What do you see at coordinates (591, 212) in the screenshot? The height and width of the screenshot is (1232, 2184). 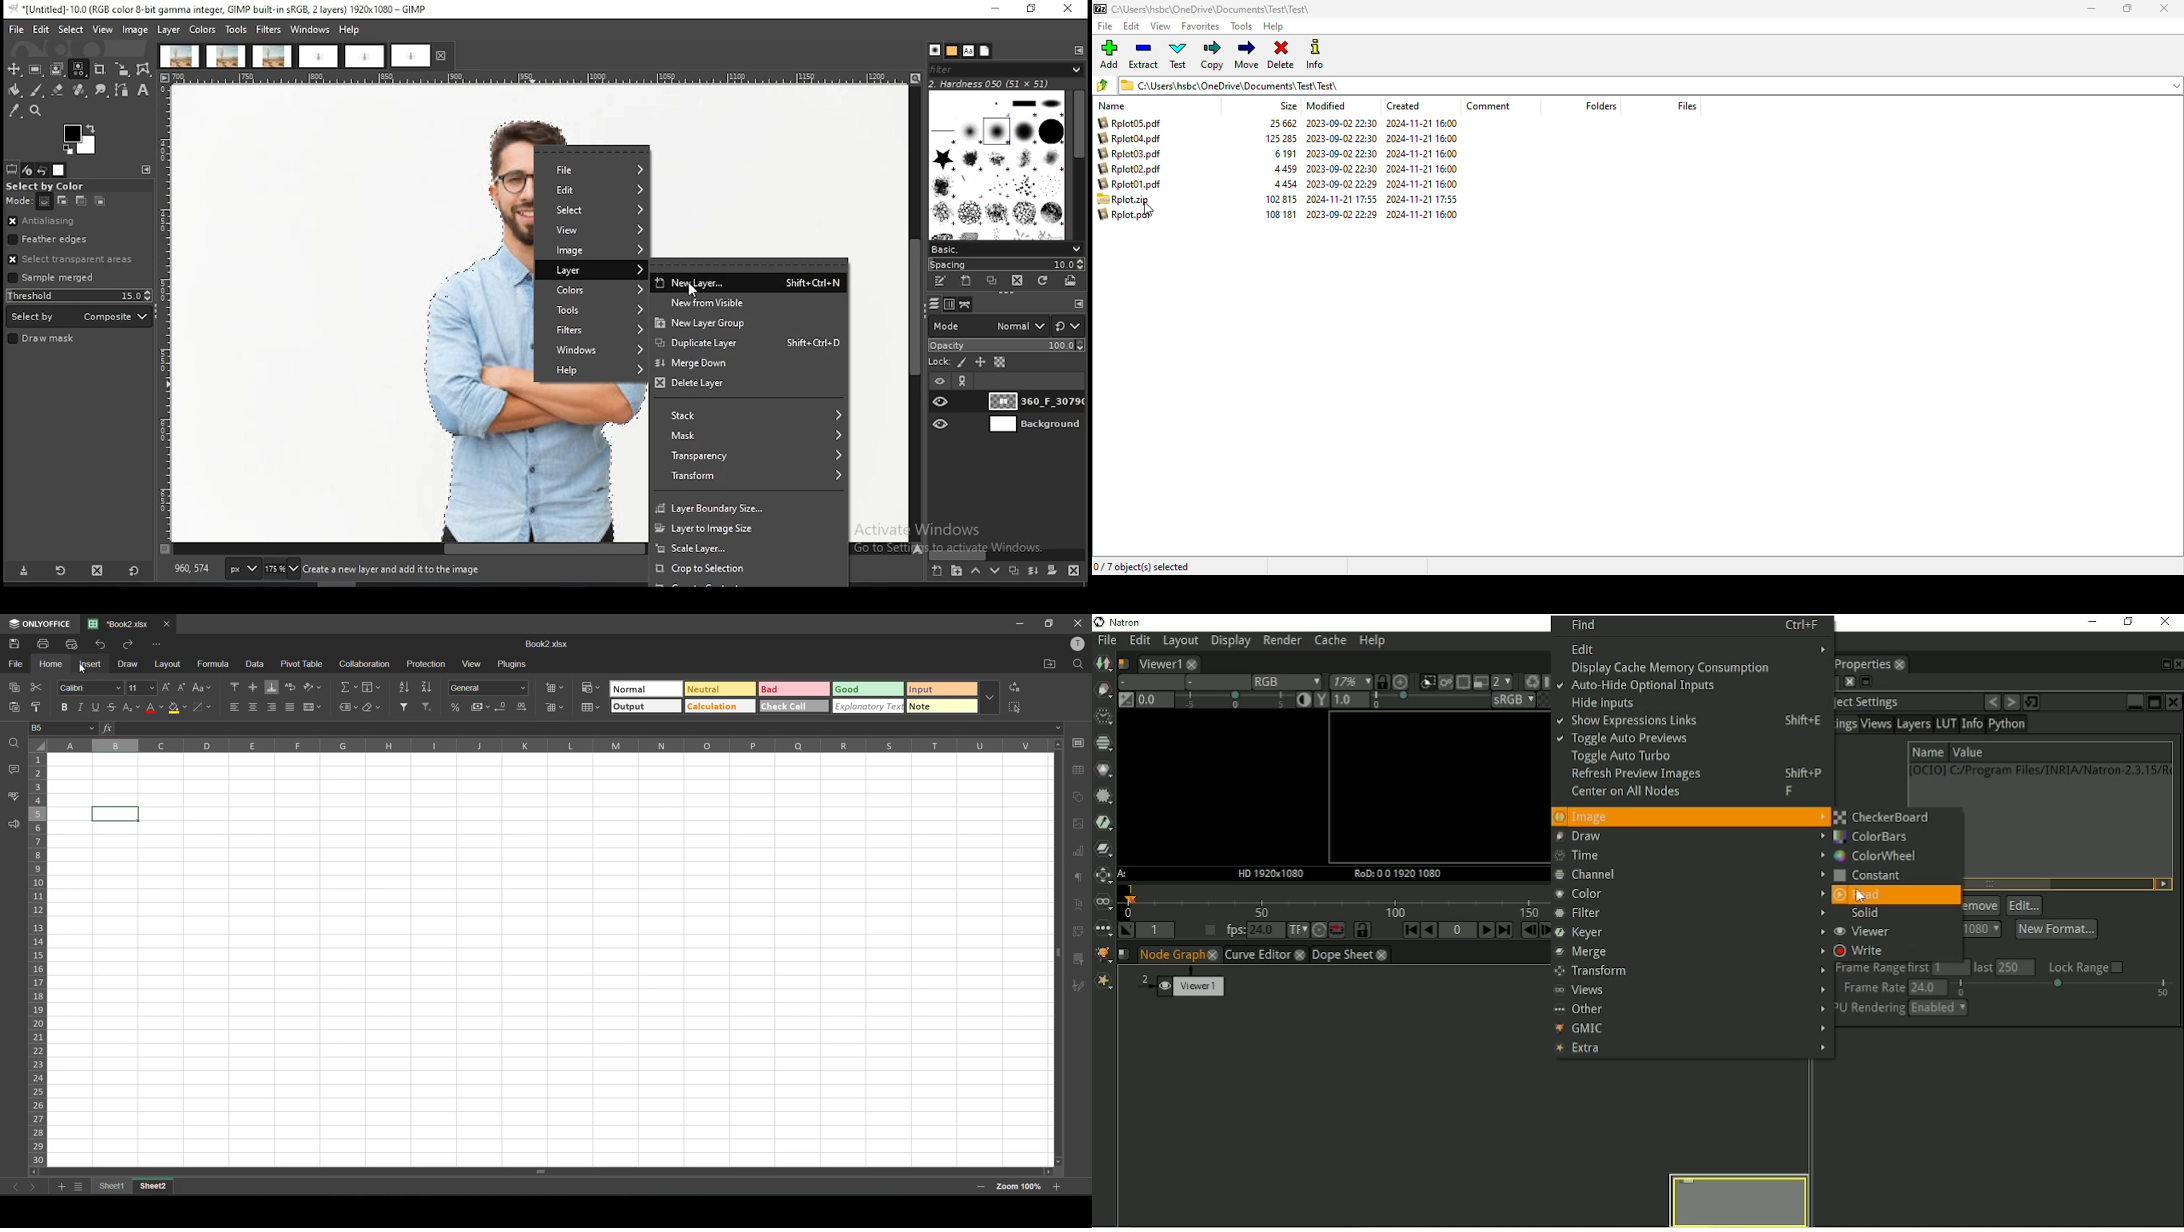 I see `select` at bounding box center [591, 212].